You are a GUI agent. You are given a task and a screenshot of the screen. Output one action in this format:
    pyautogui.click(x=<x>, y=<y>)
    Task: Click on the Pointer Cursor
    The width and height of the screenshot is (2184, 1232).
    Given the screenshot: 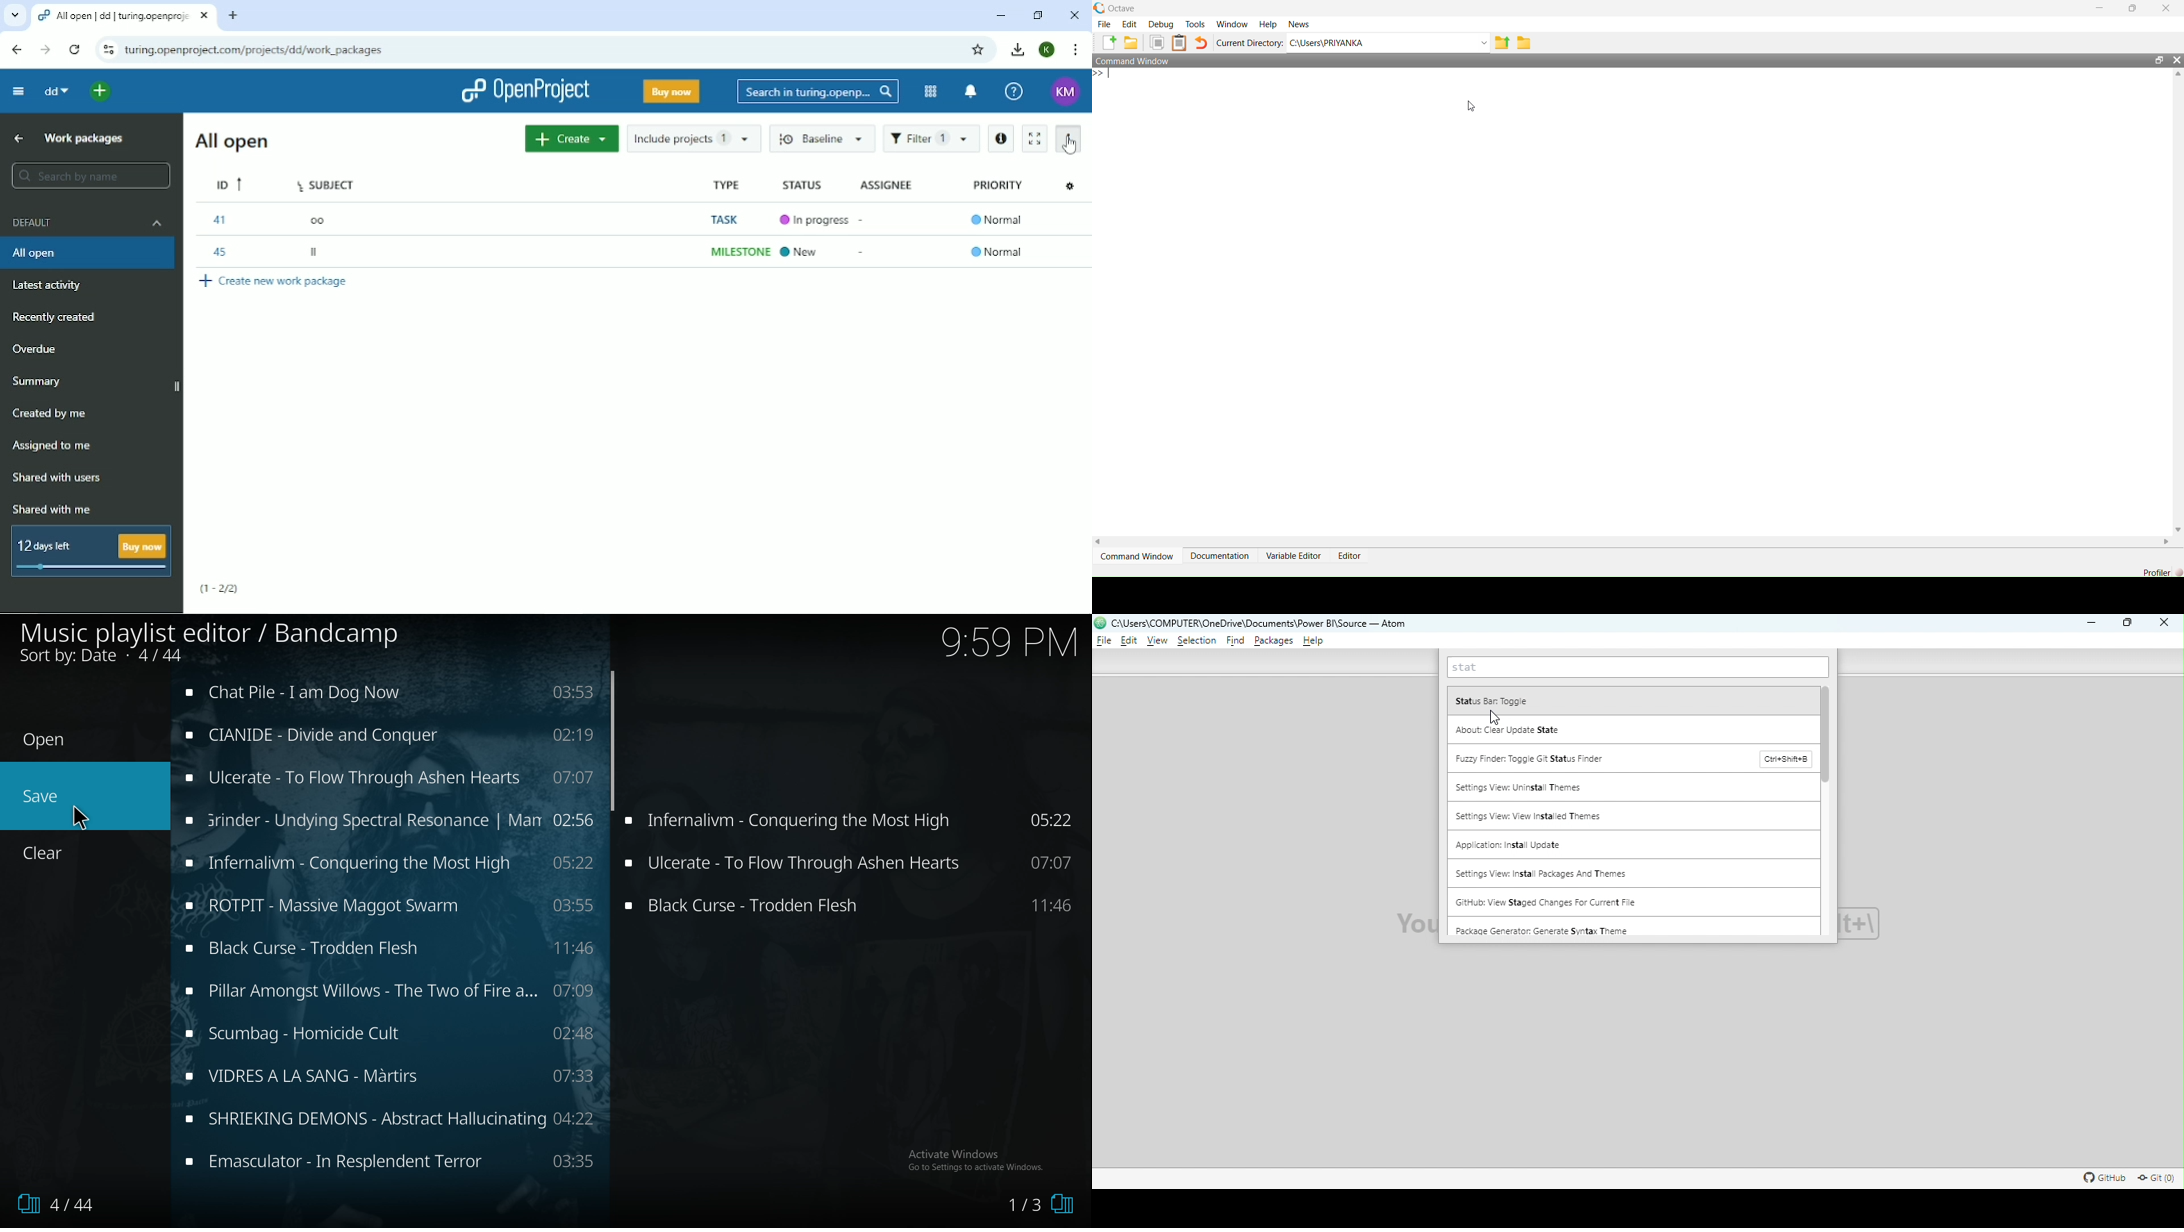 What is the action you would take?
    pyautogui.click(x=80, y=815)
    